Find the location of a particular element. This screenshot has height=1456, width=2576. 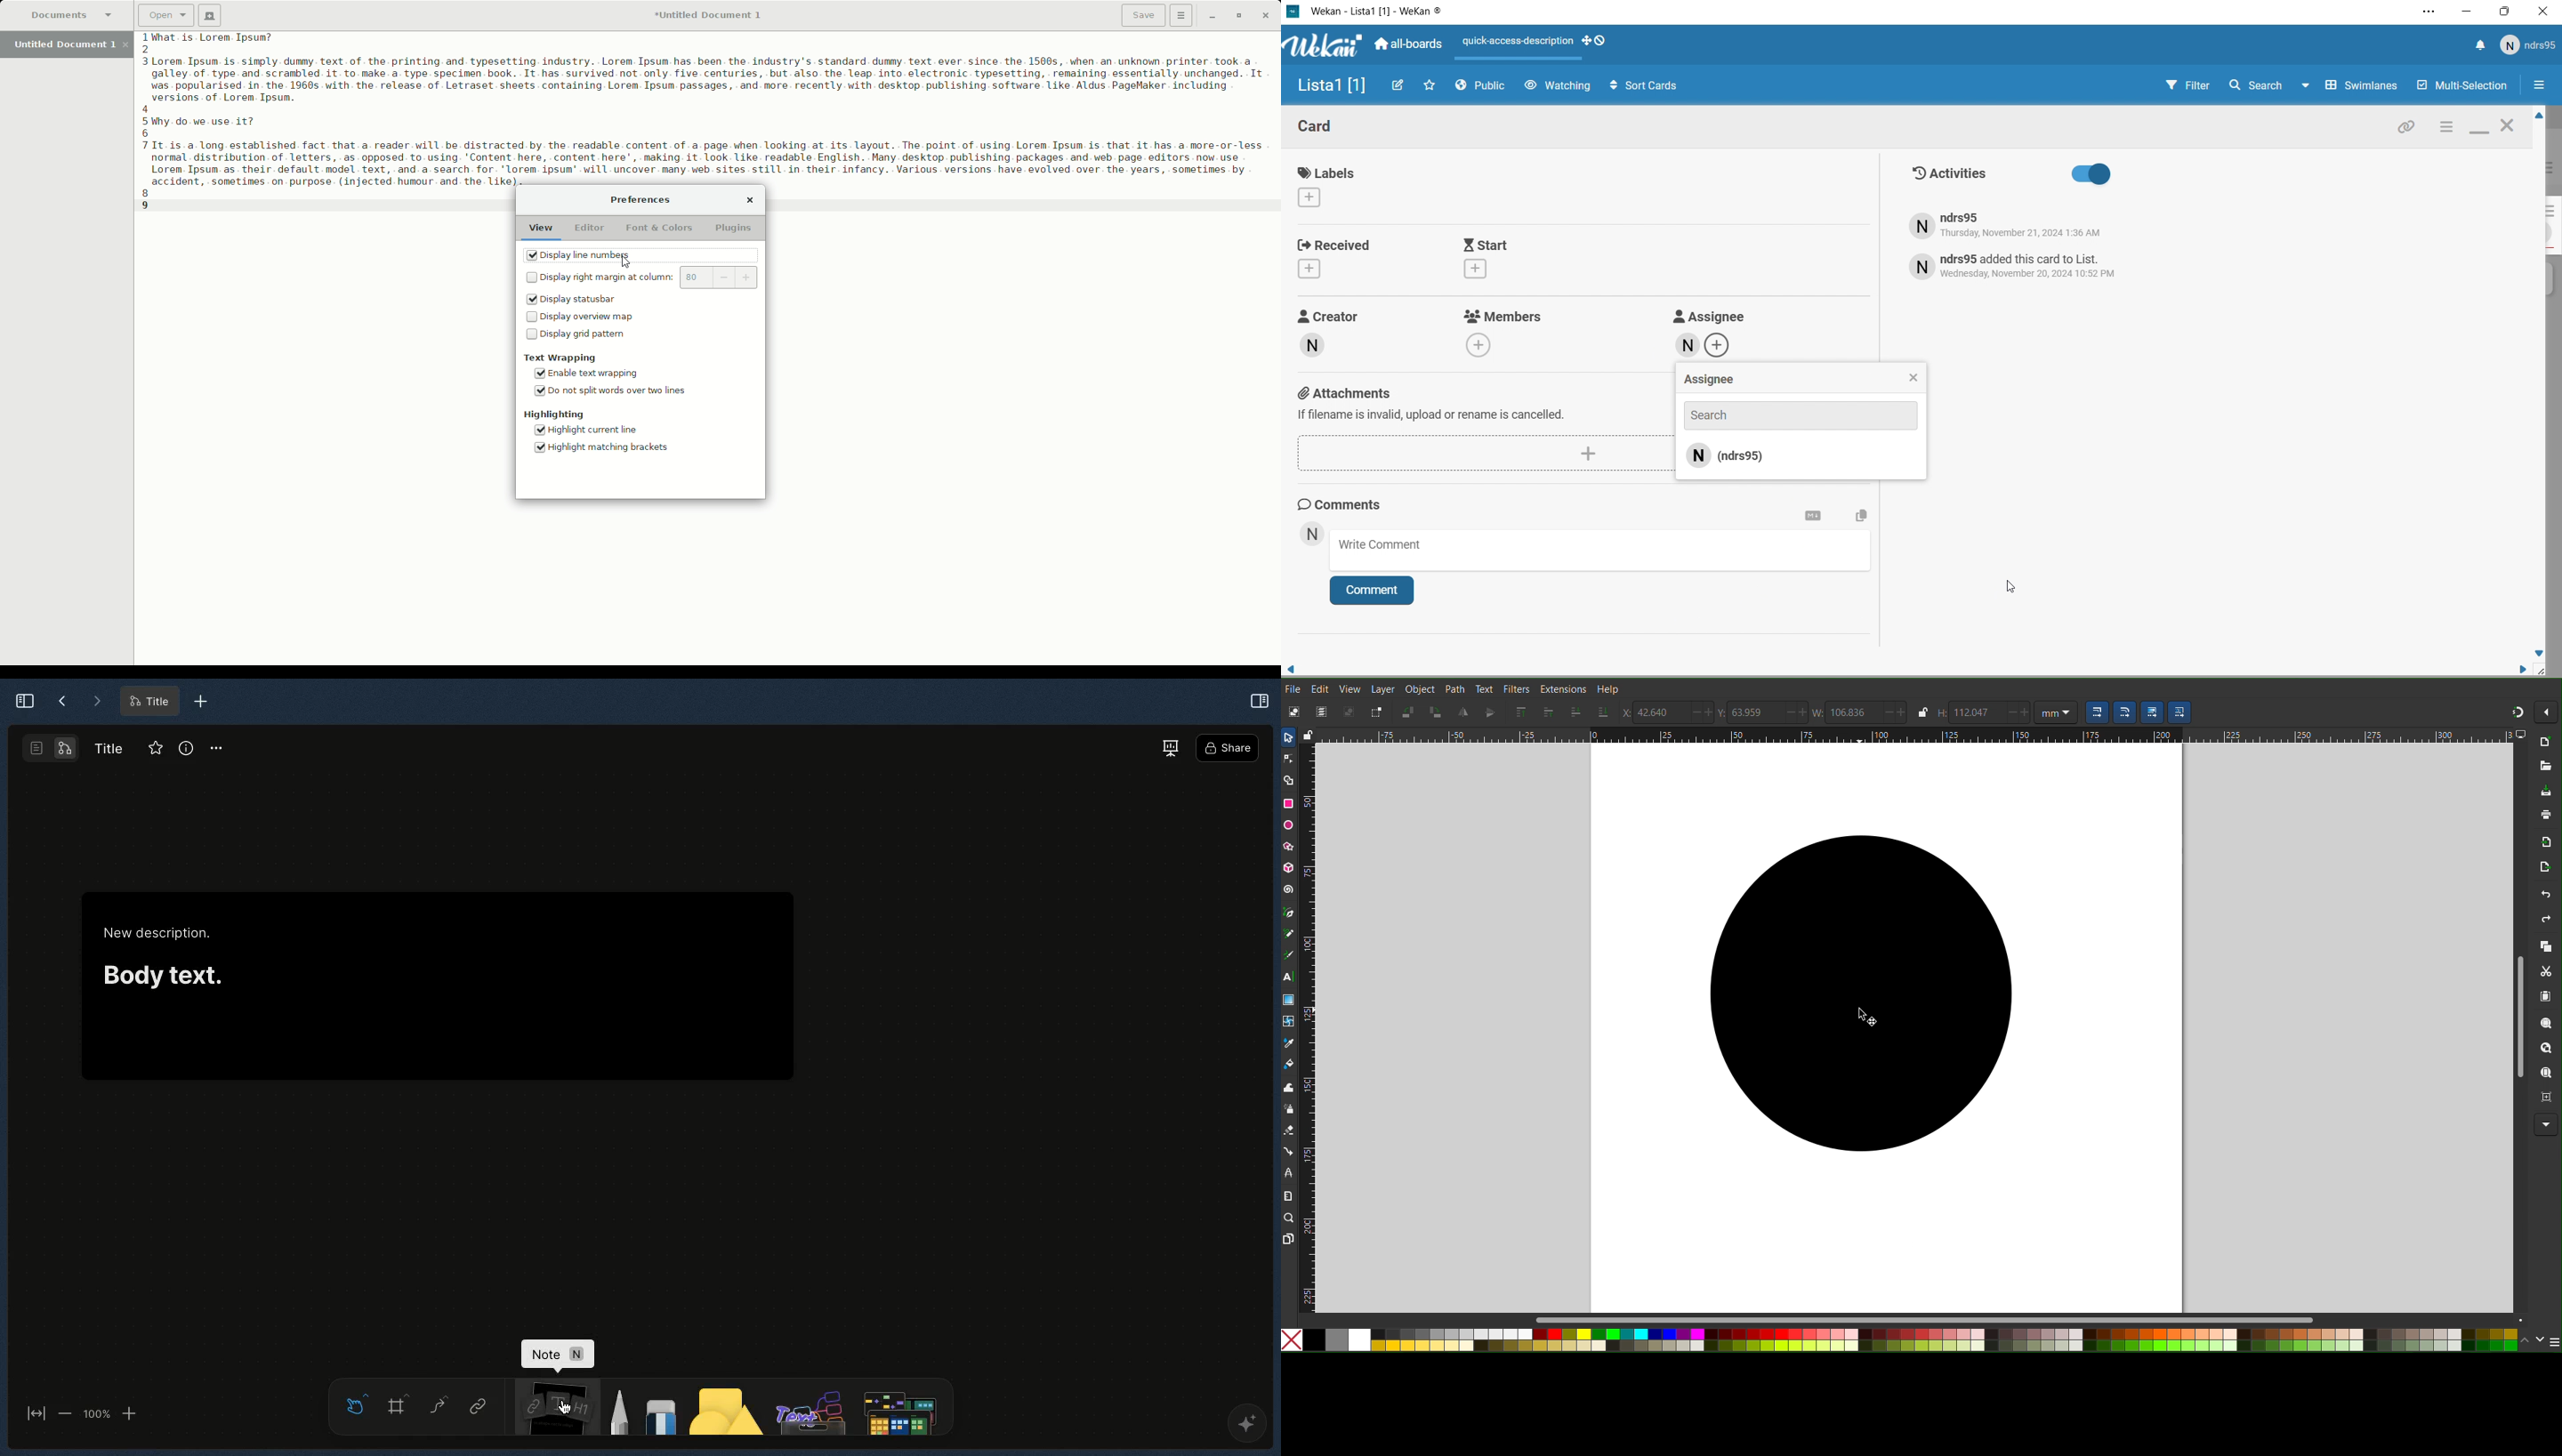

Hand is located at coordinates (352, 1402).